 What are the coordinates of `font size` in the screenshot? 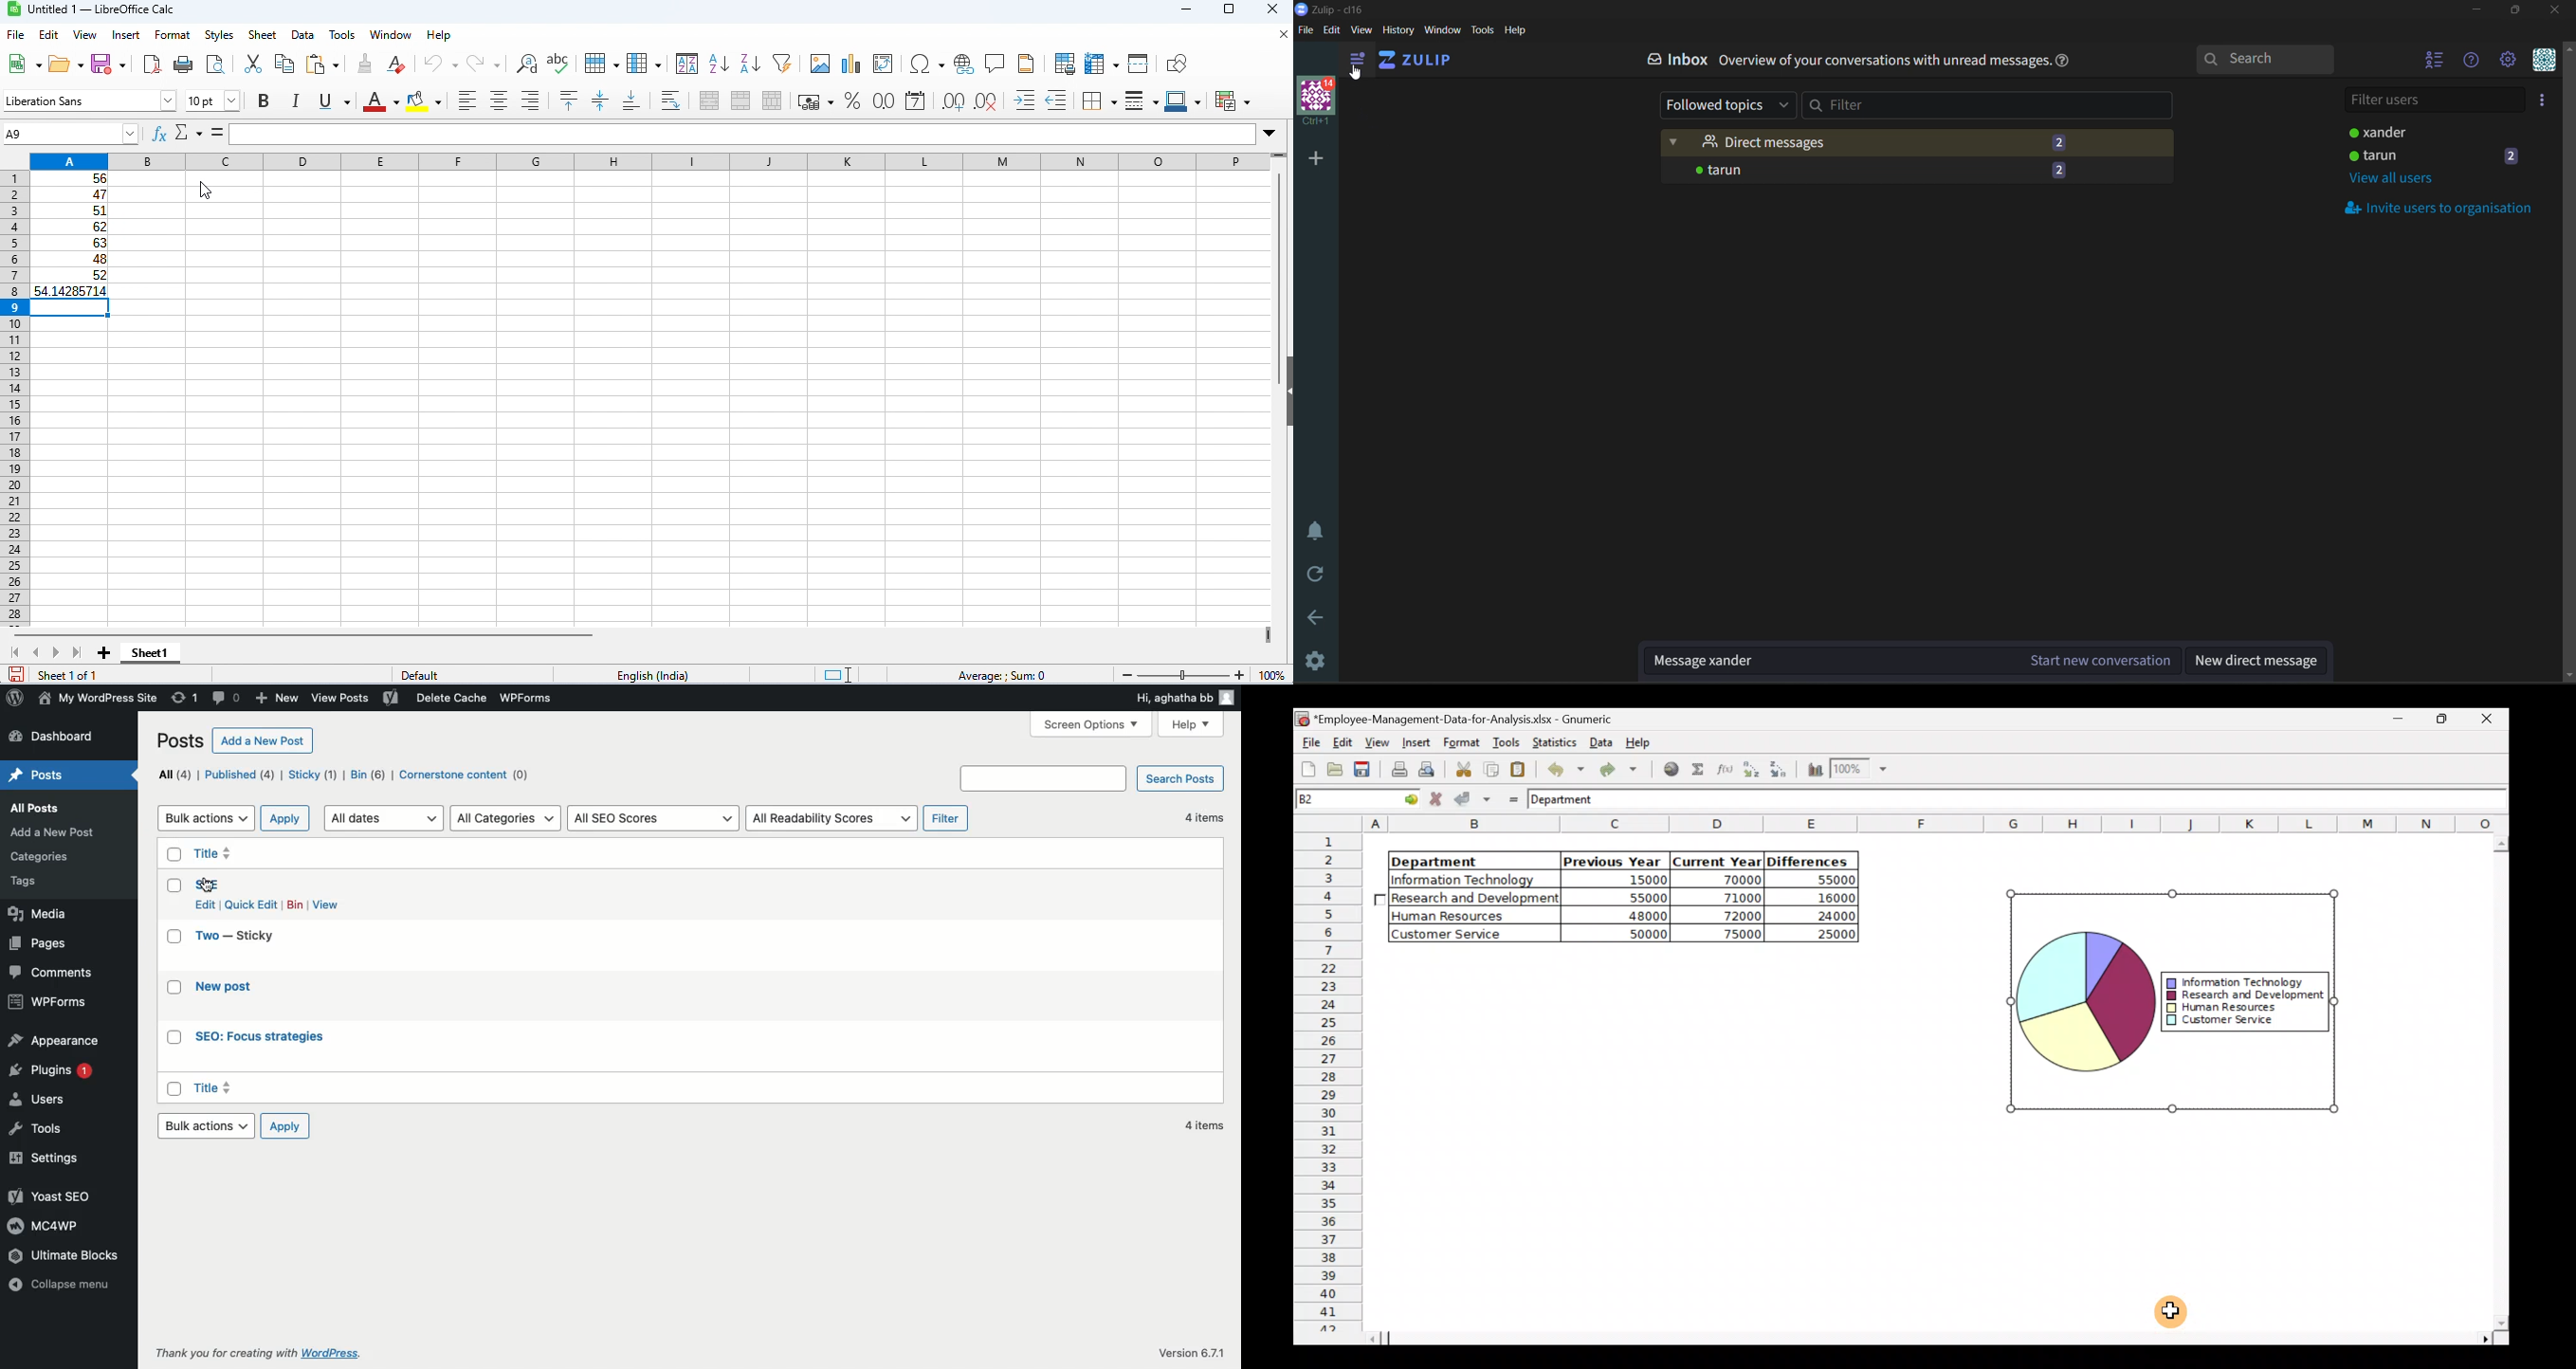 It's located at (212, 100).